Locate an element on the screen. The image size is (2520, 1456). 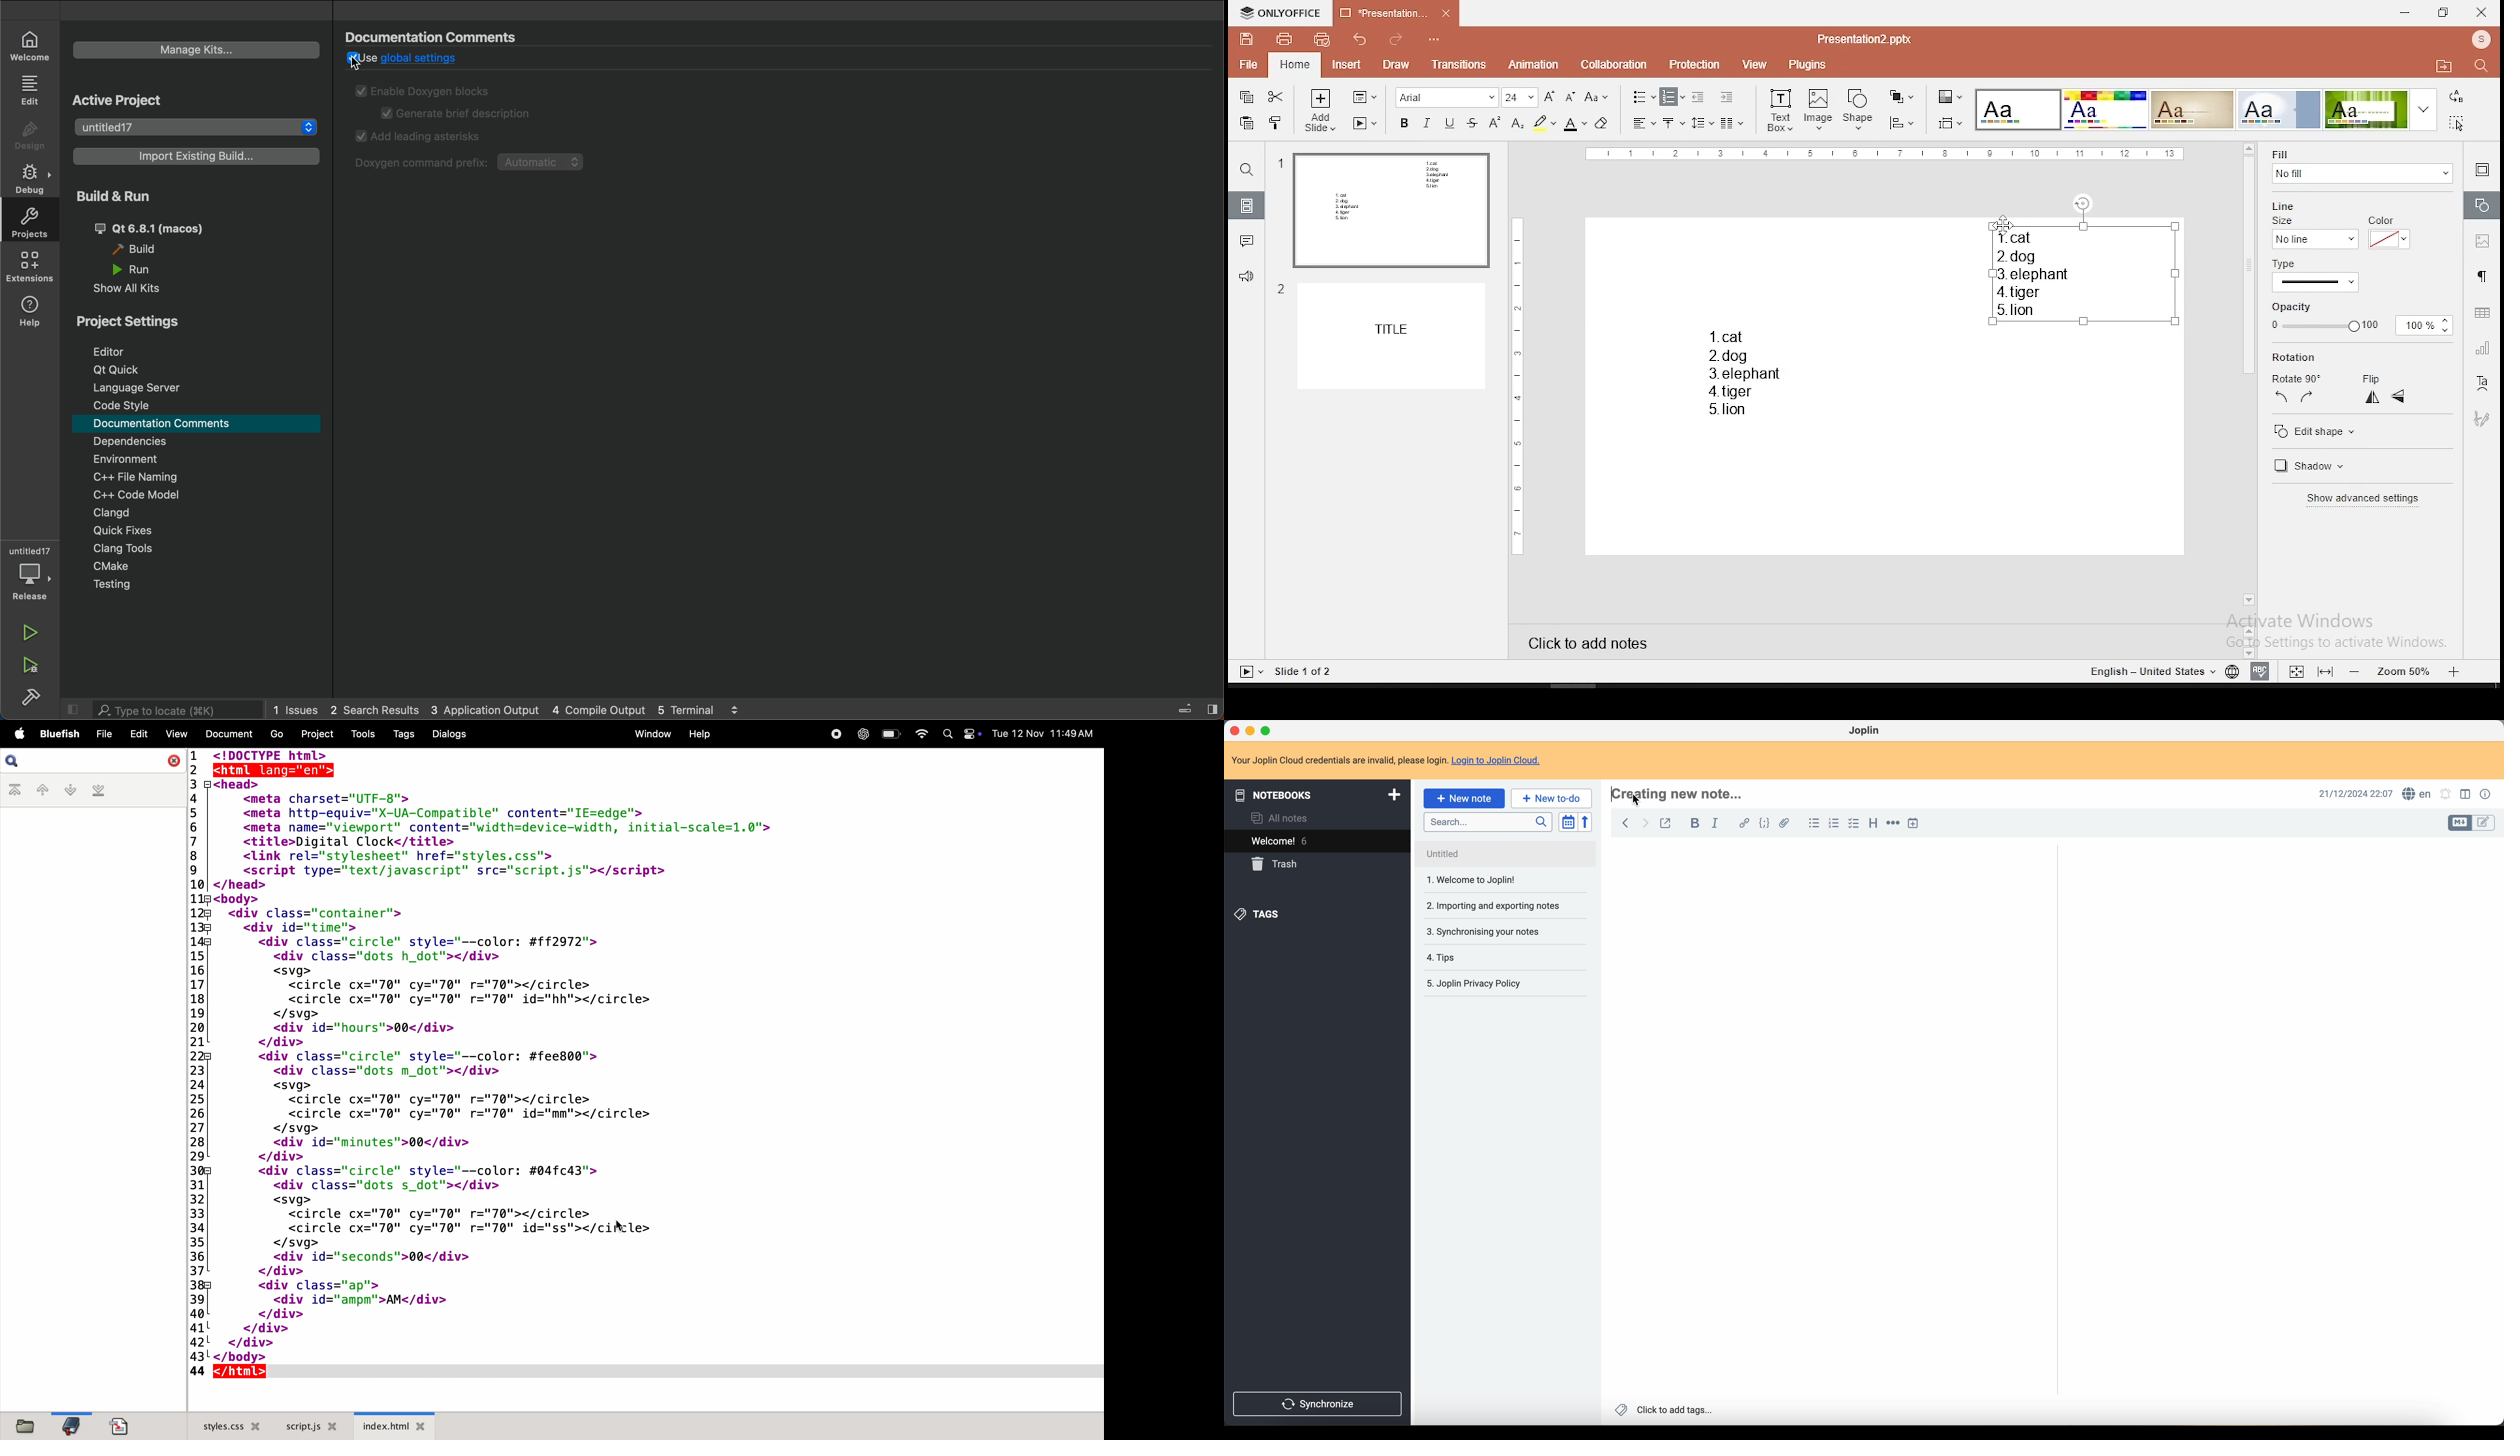
importing and exporting notes is located at coordinates (1493, 880).